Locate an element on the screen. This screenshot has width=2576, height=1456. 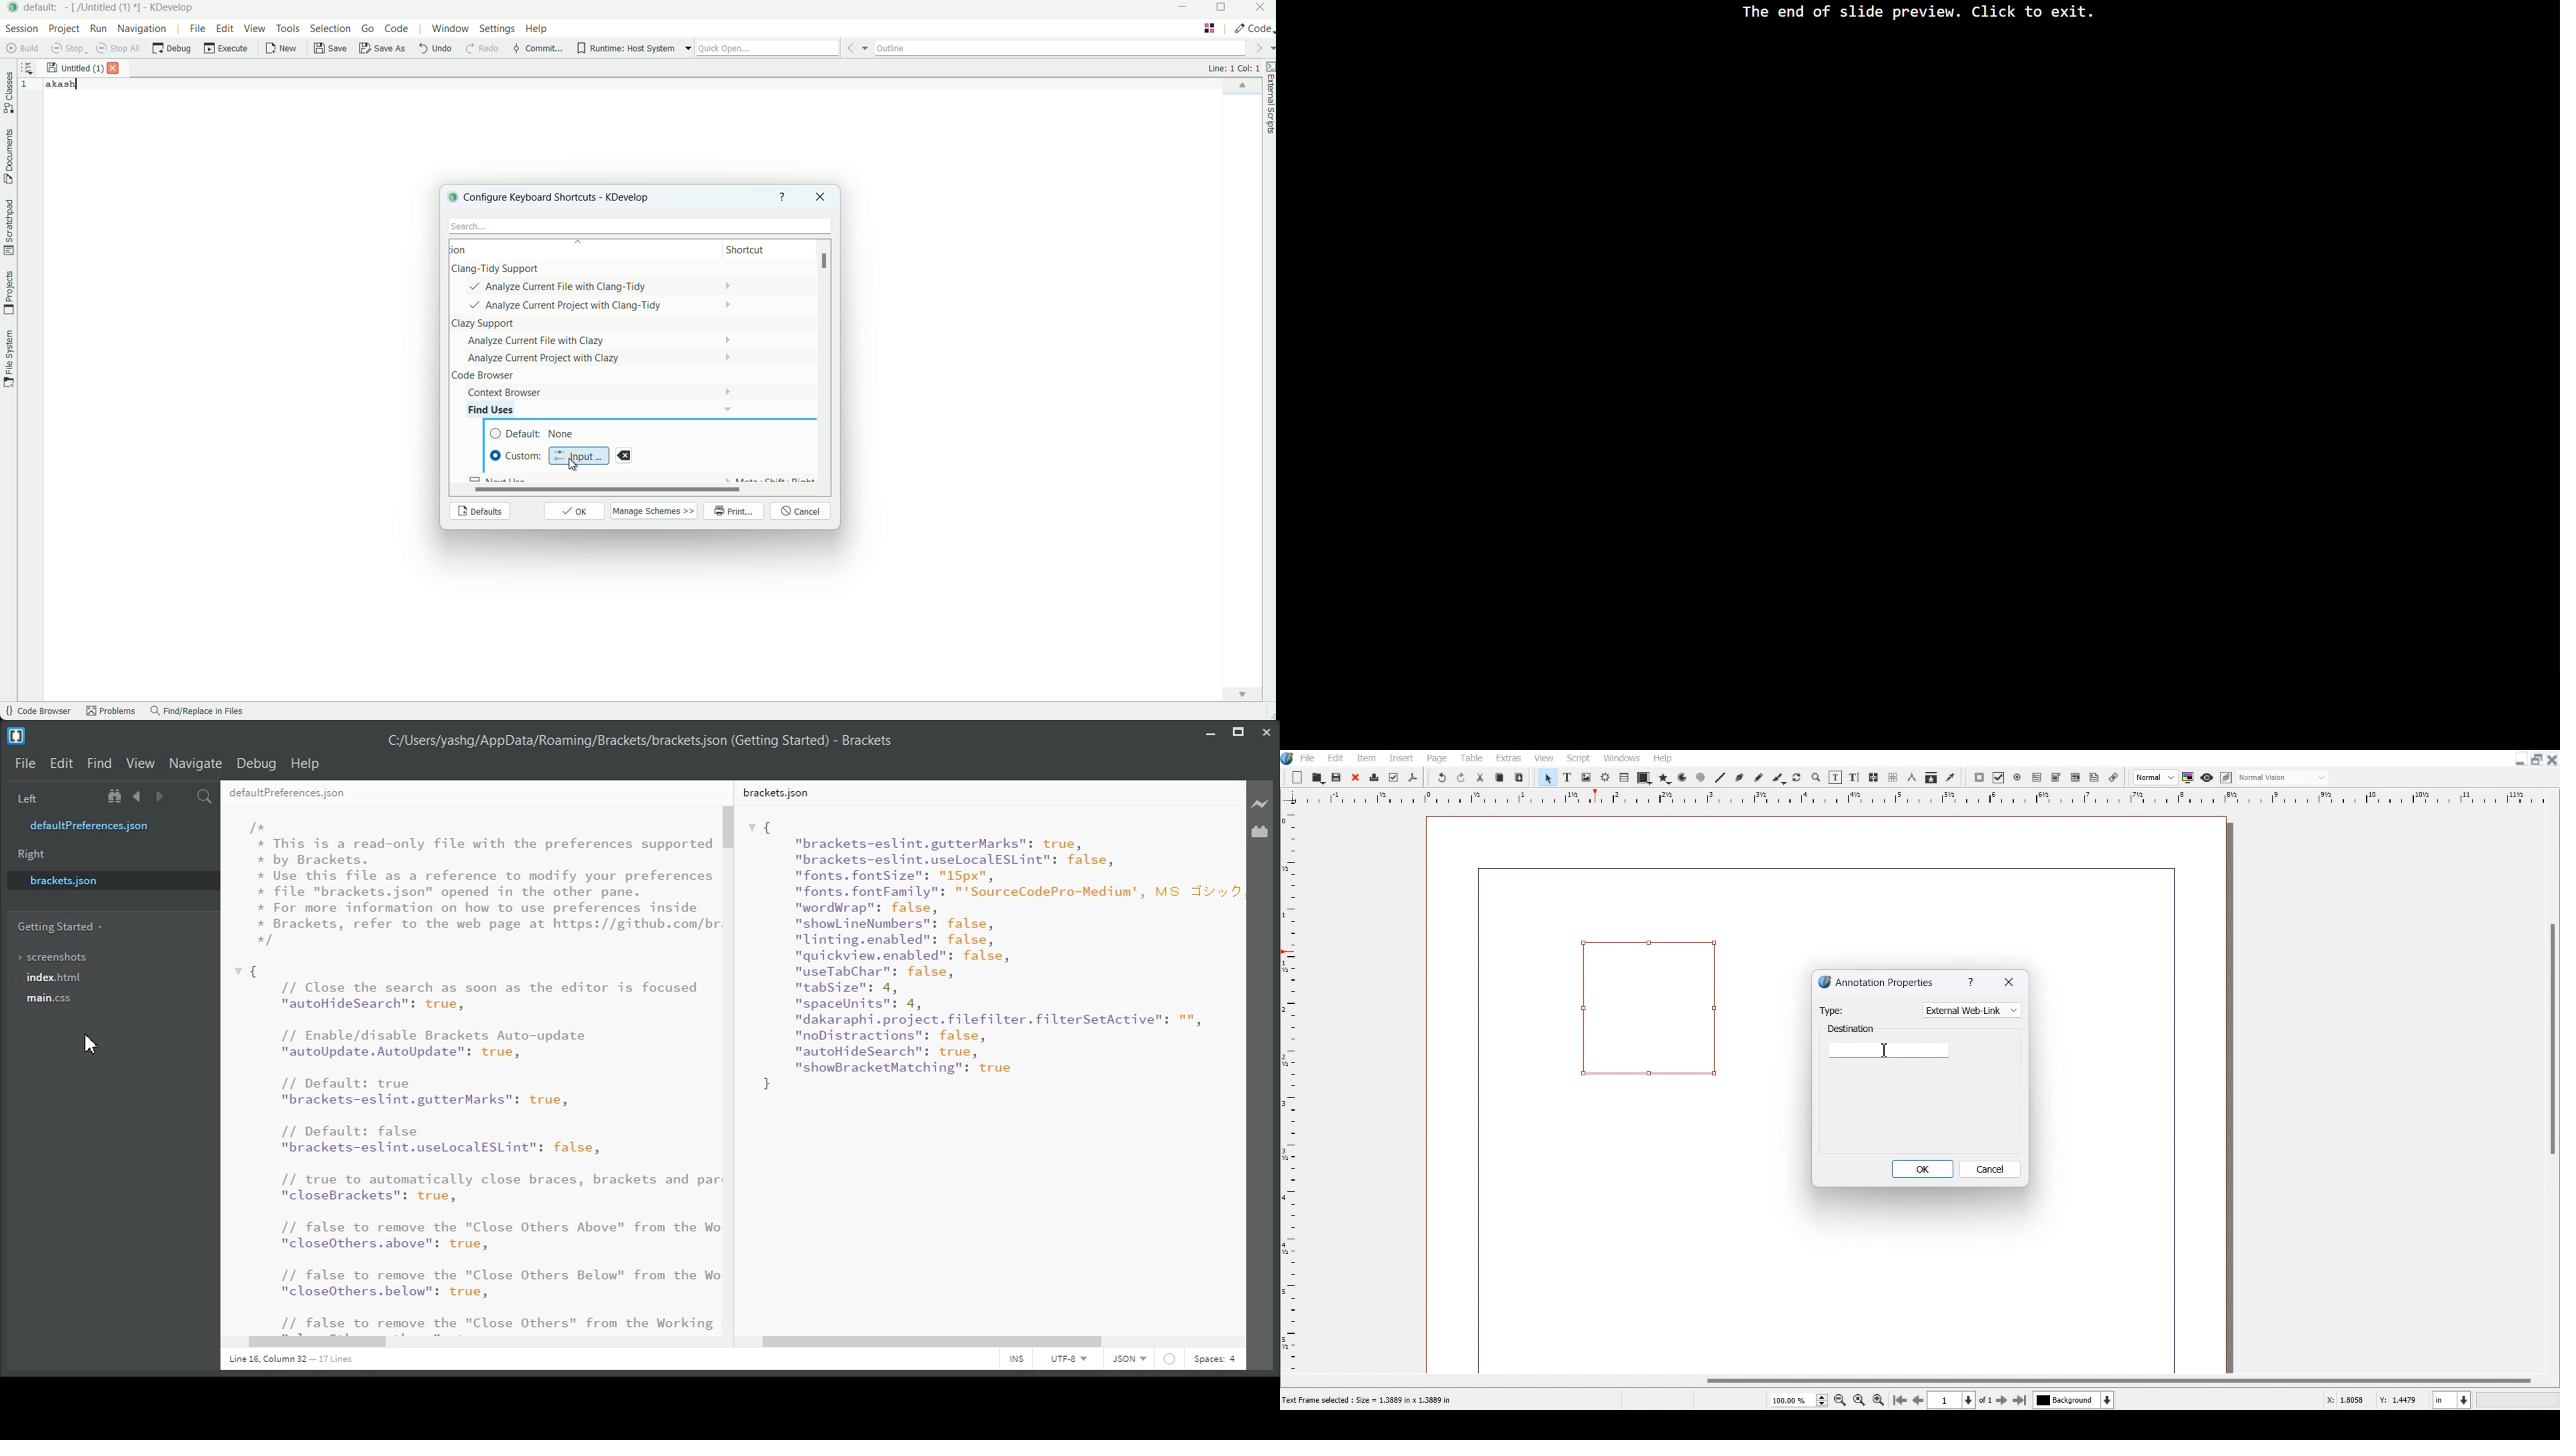
Select Item is located at coordinates (1547, 777).